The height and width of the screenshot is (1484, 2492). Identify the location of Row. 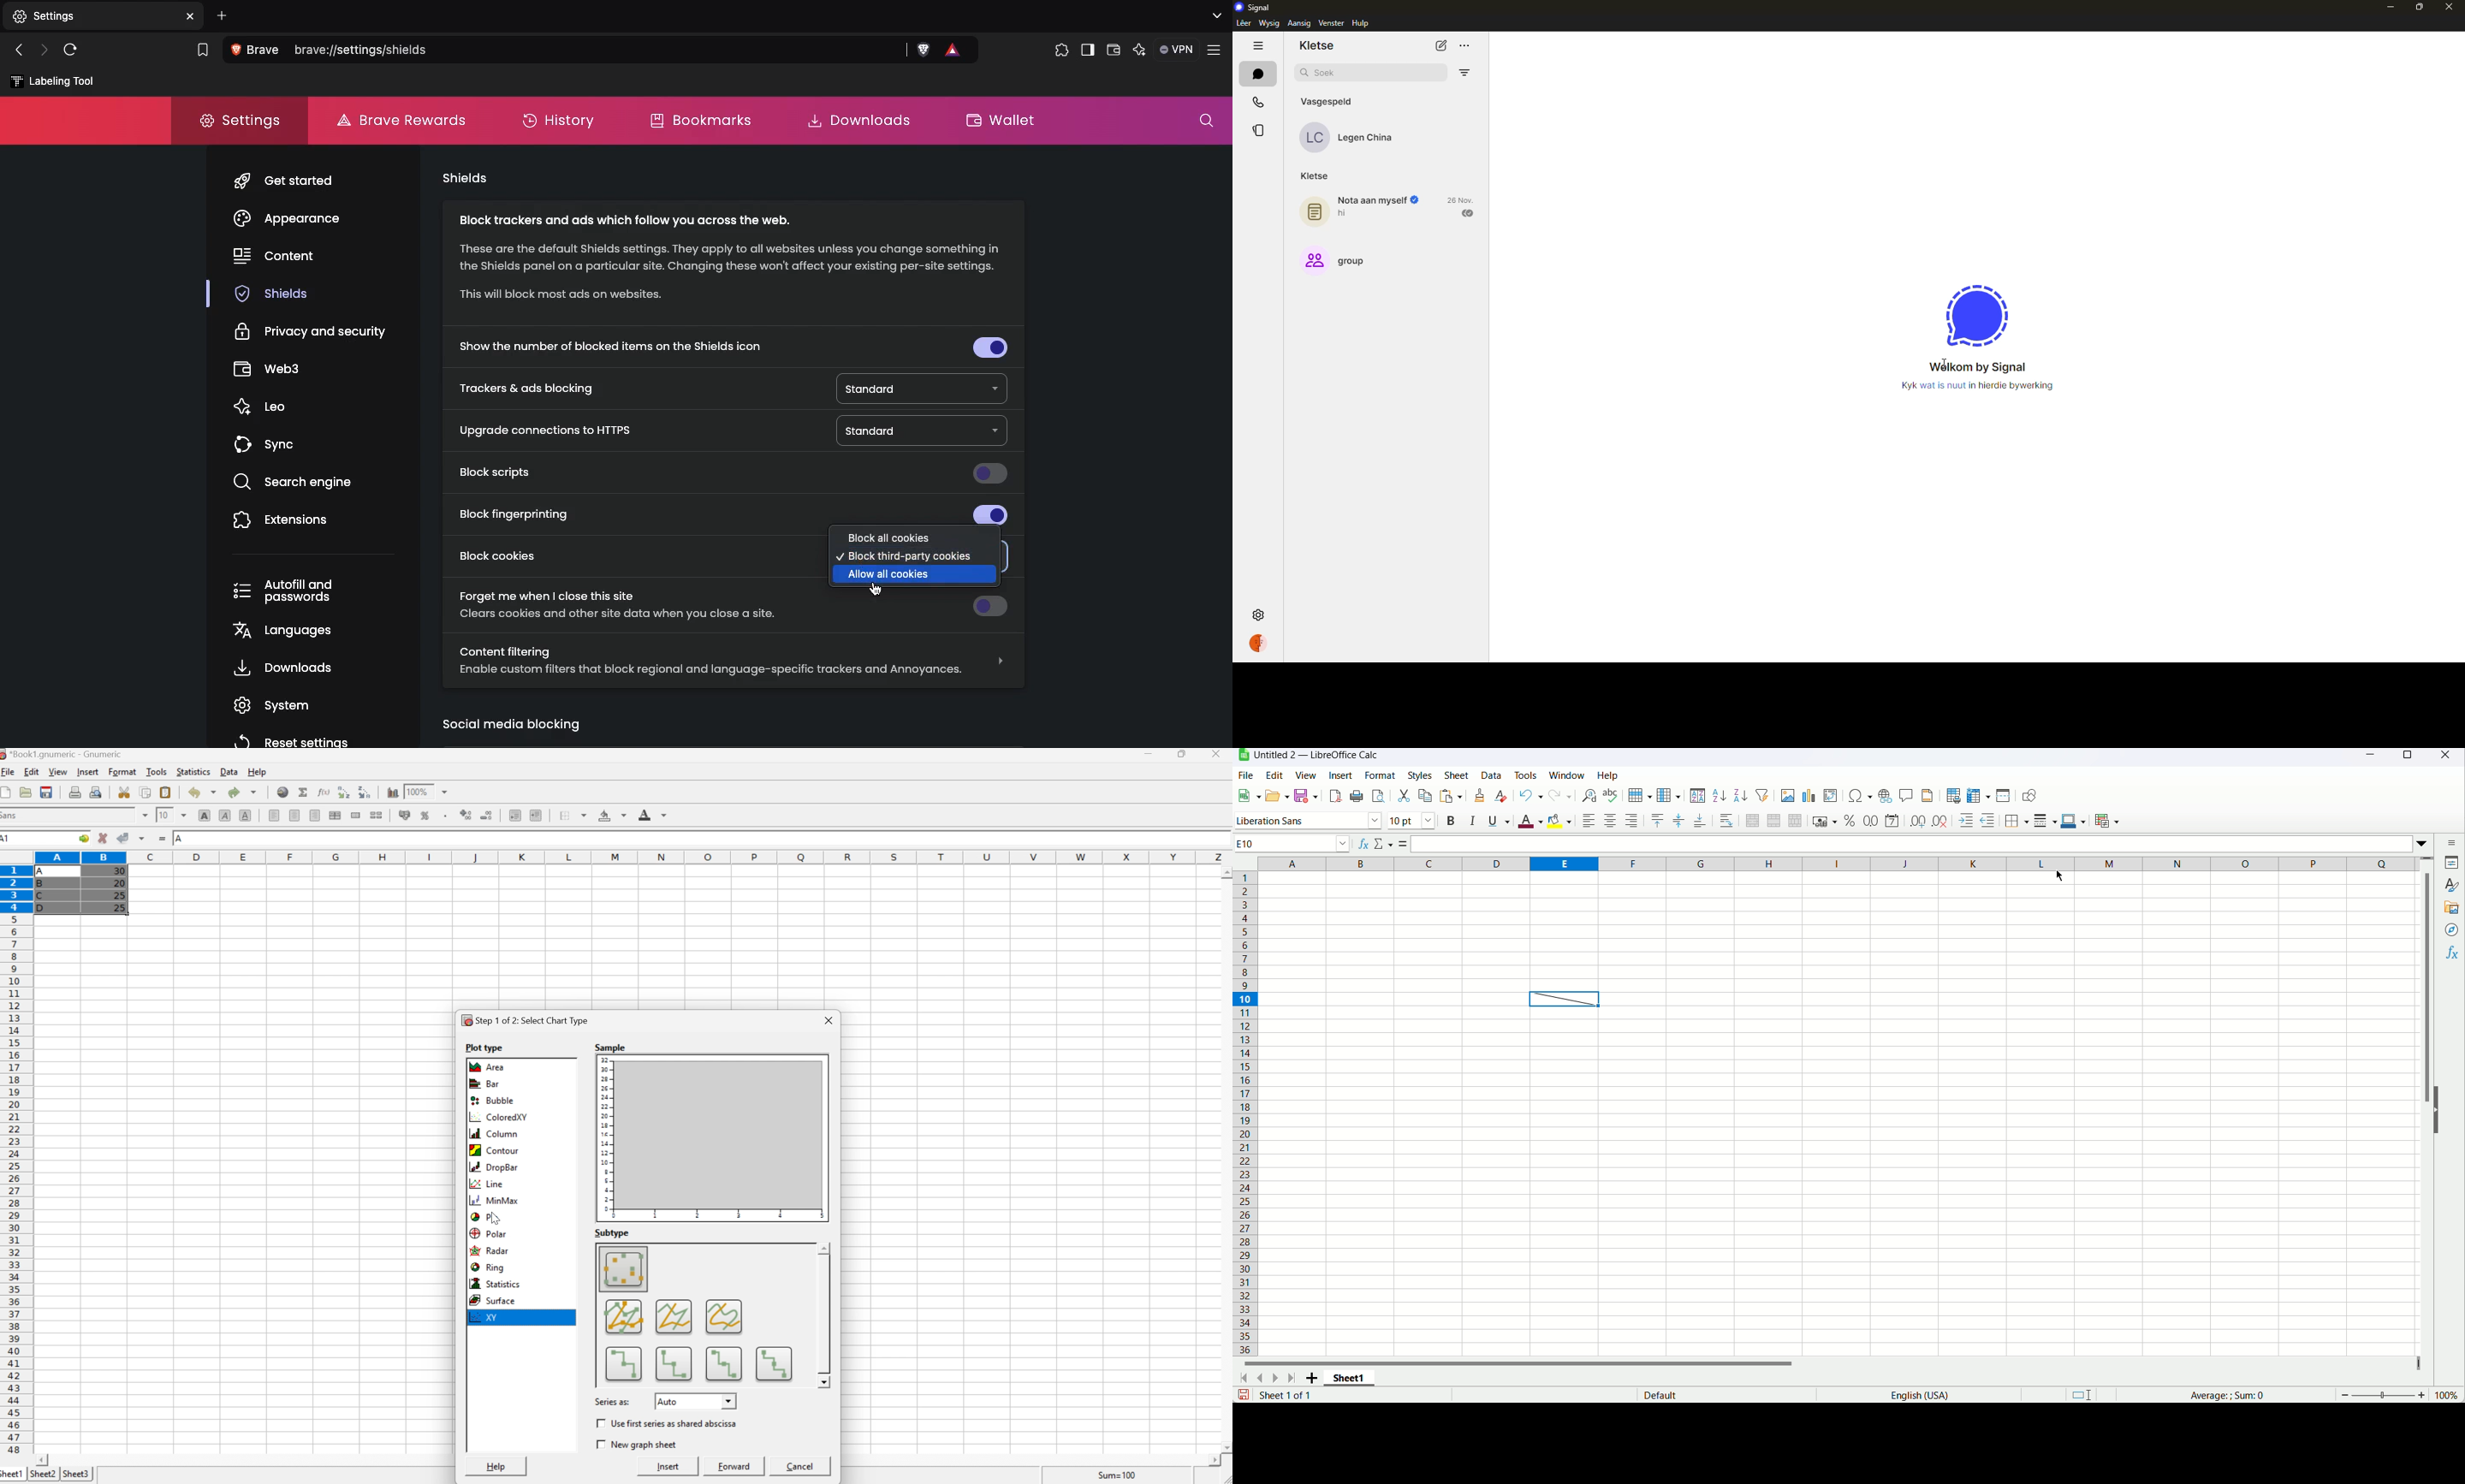
(1639, 794).